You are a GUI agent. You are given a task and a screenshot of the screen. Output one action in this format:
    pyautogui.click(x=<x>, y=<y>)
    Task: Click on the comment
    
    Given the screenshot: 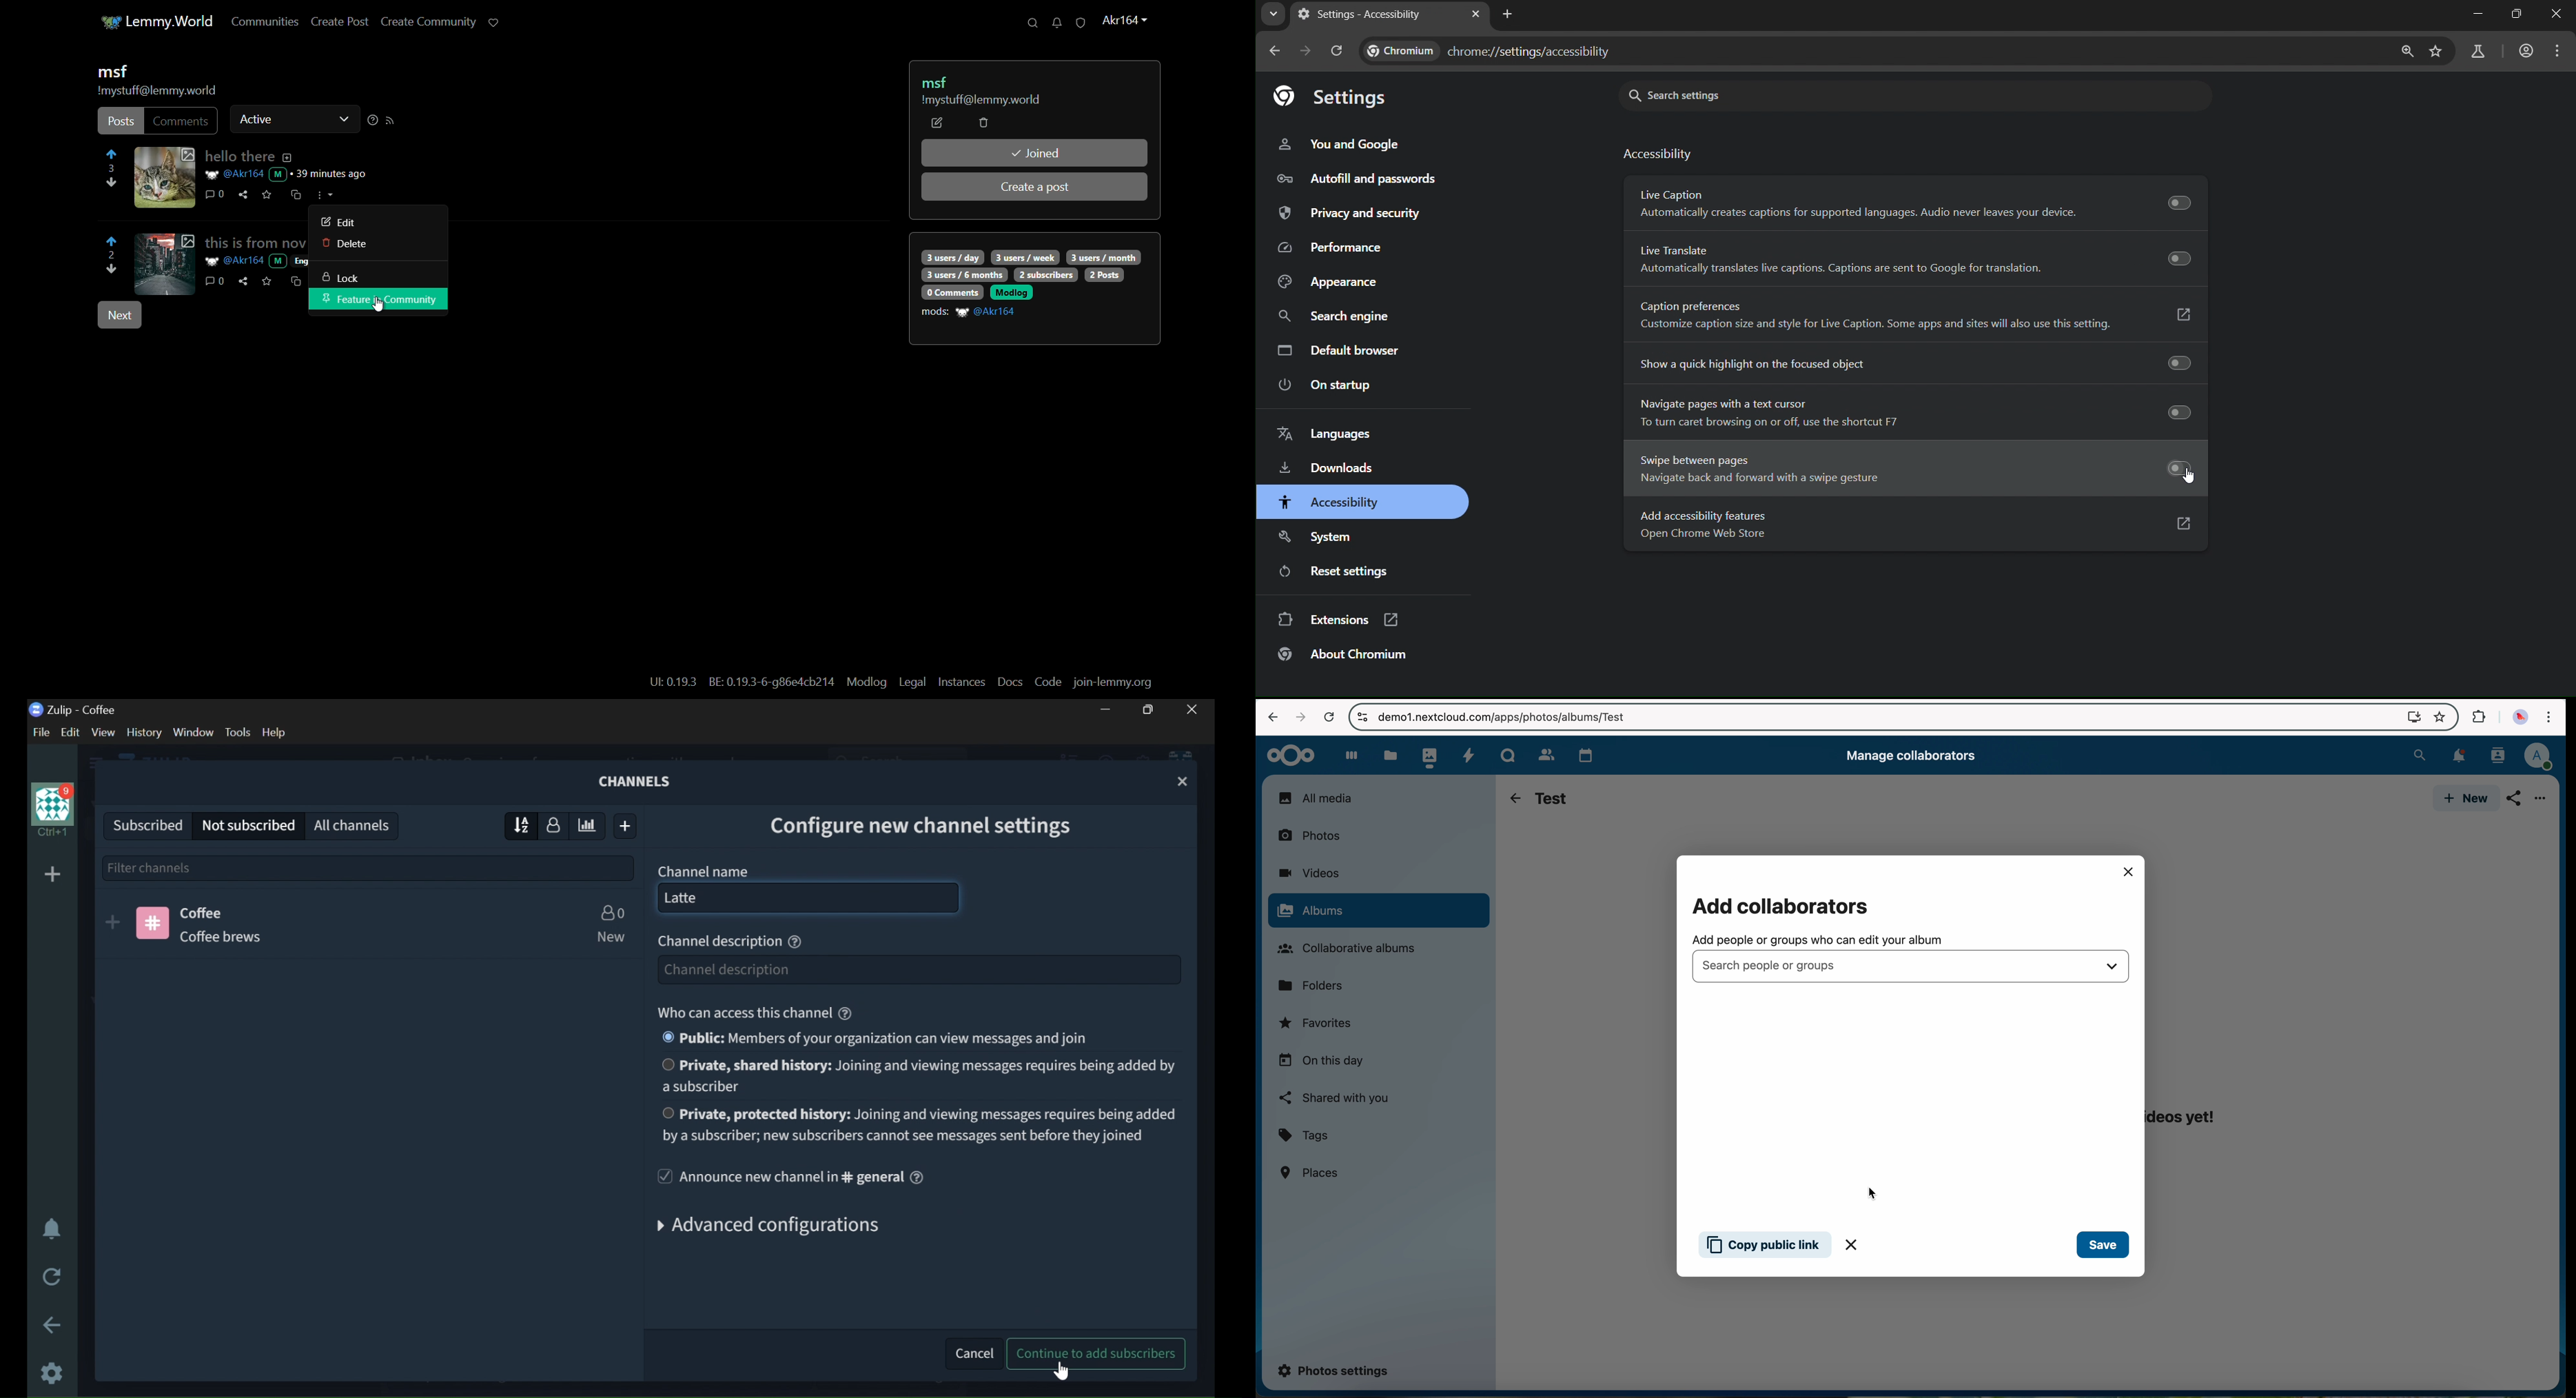 What is the action you would take?
    pyautogui.click(x=182, y=121)
    